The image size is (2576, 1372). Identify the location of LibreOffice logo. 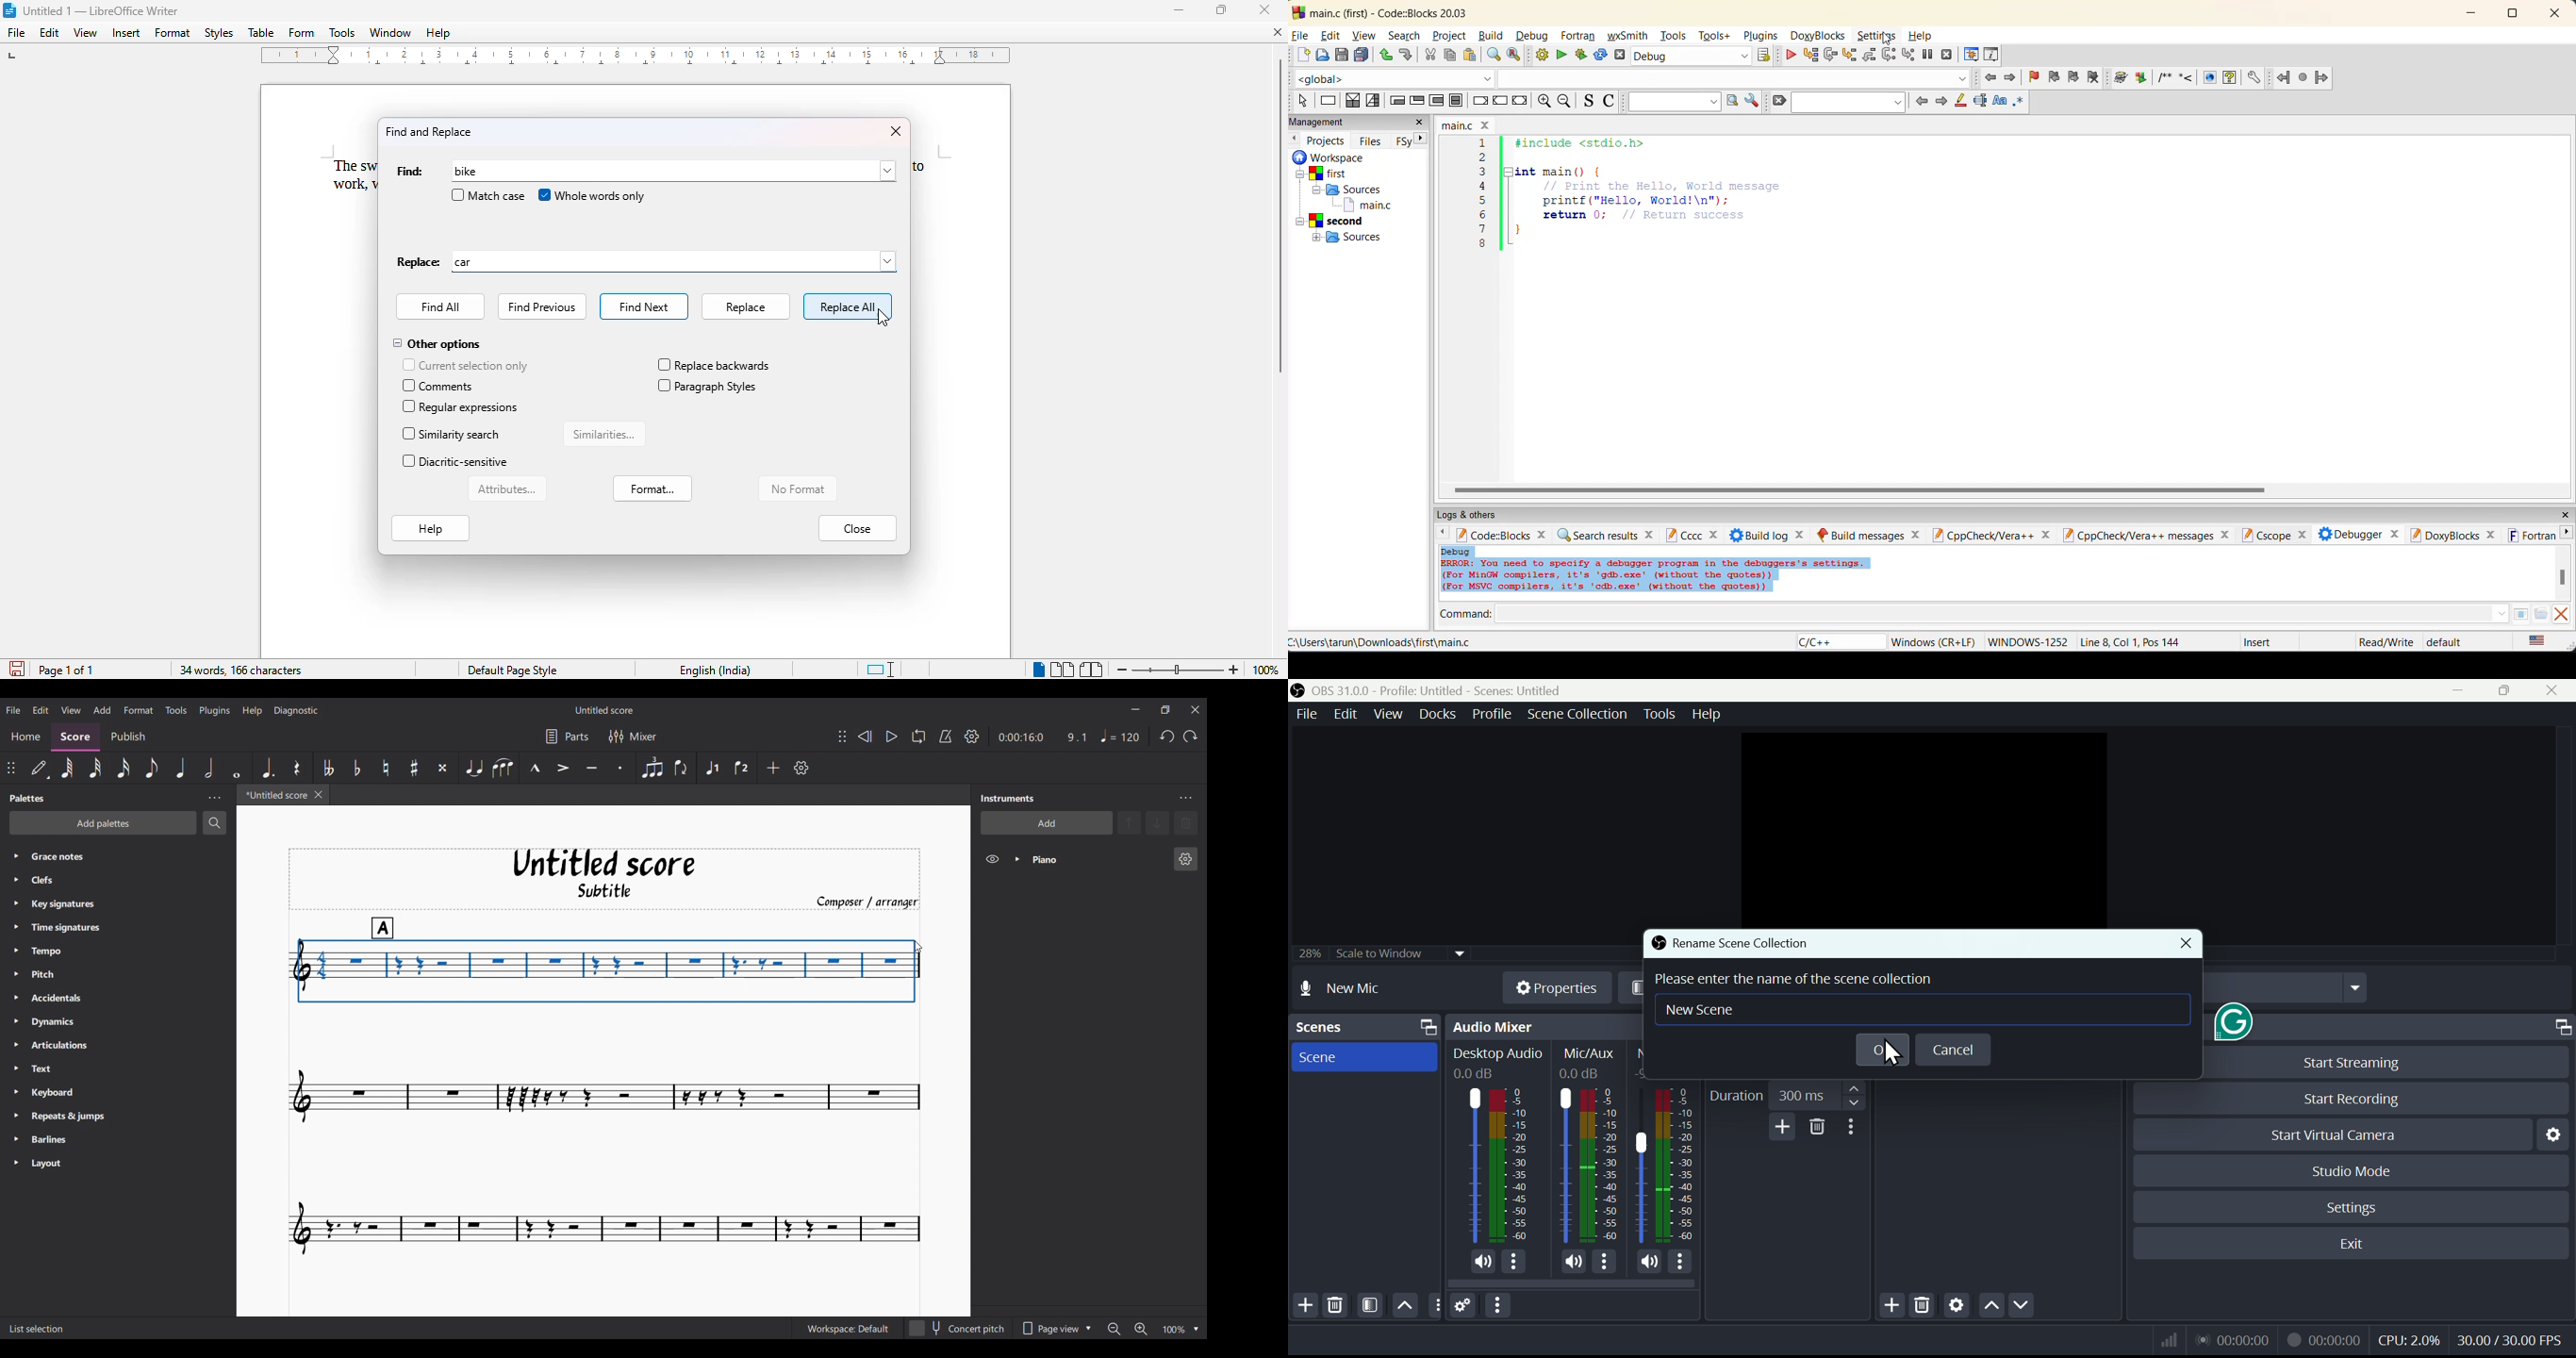
(8, 9).